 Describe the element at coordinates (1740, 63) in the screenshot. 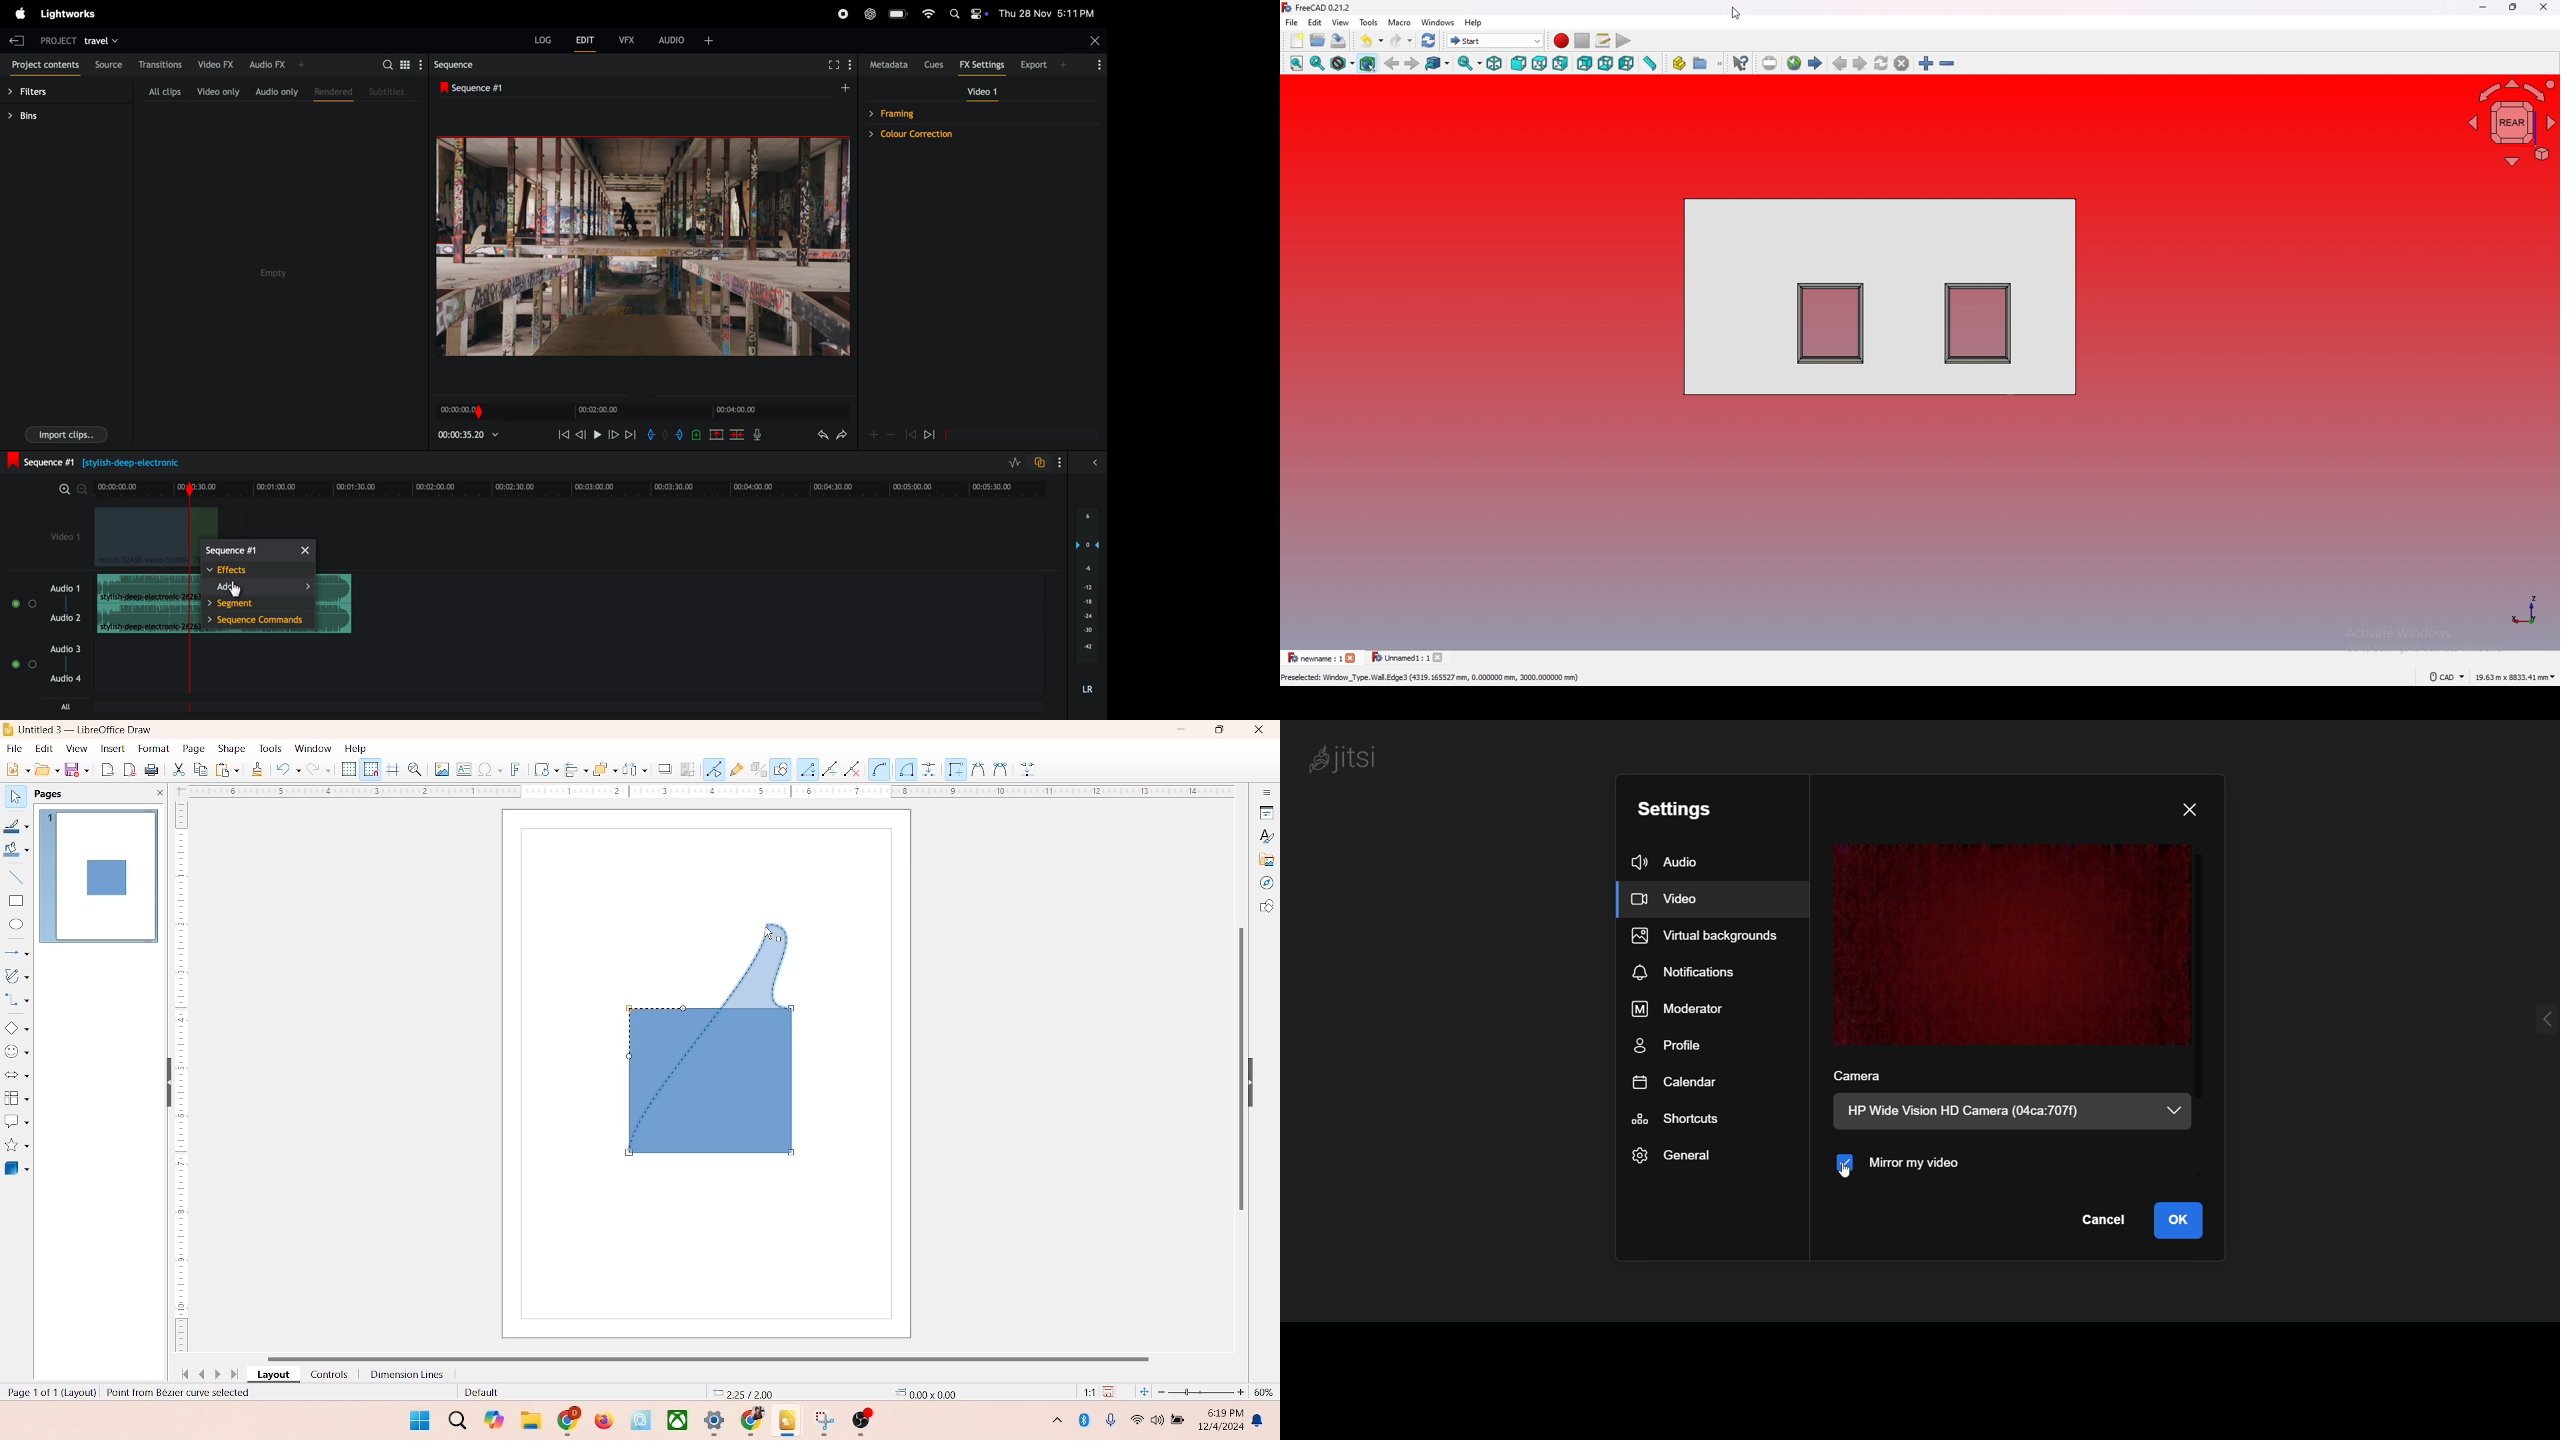

I see `what's that` at that location.